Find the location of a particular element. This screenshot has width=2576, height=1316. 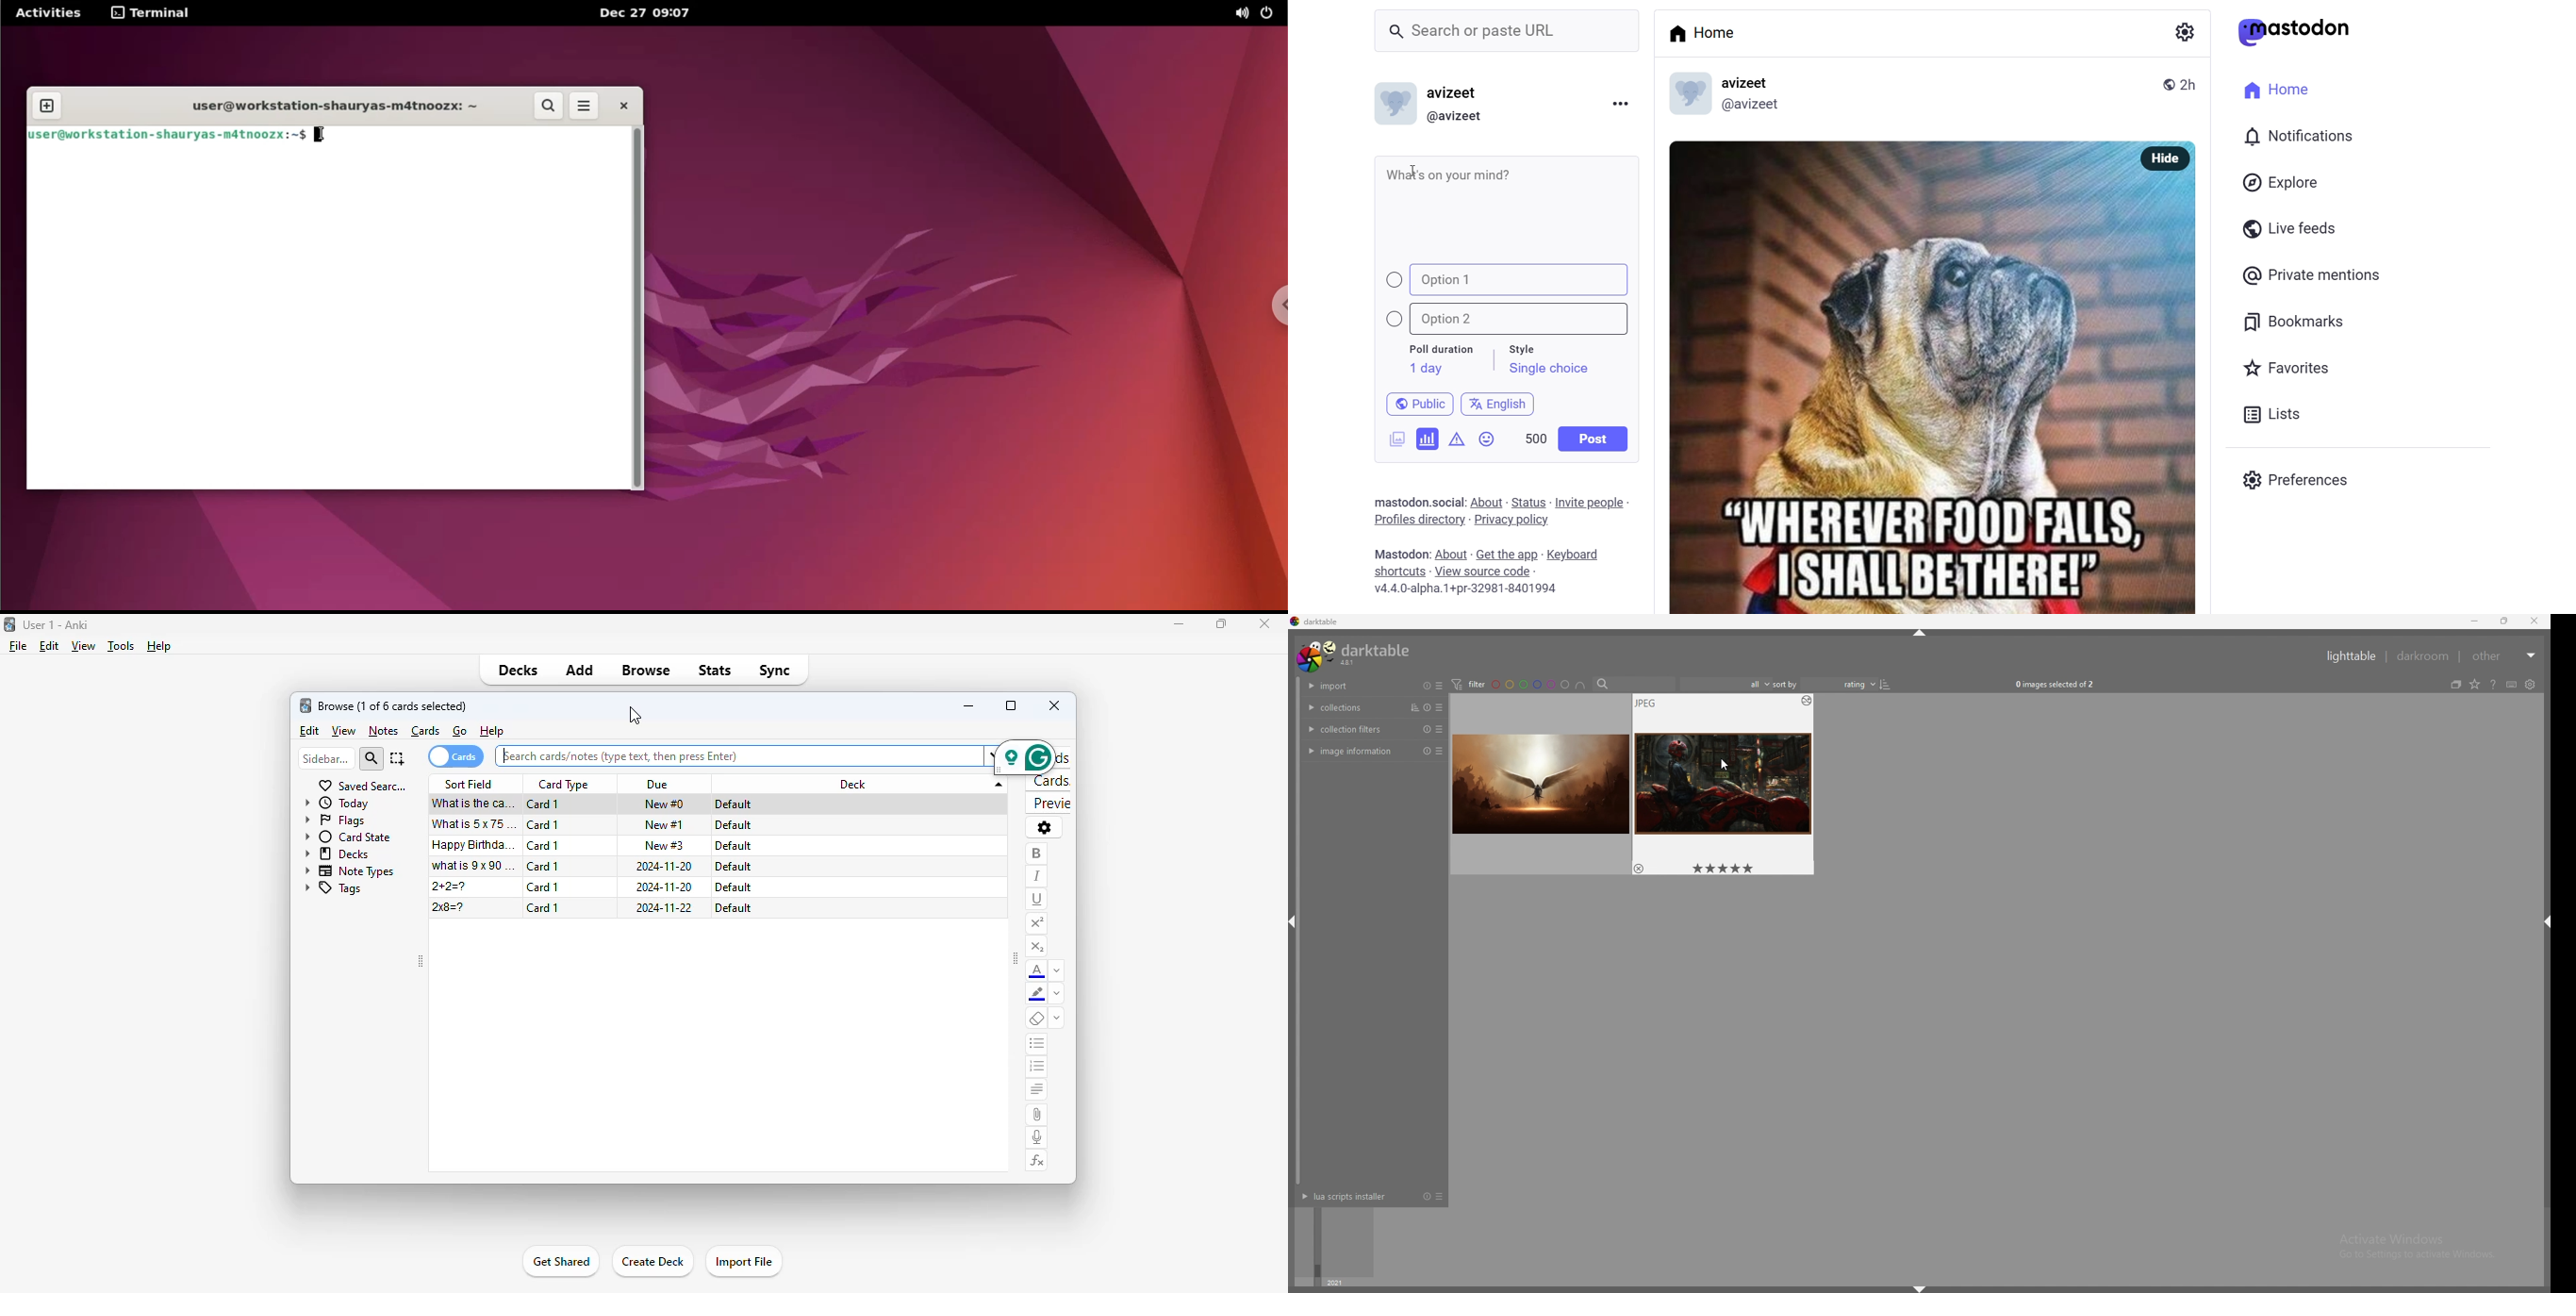

content warning is located at coordinates (1457, 437).